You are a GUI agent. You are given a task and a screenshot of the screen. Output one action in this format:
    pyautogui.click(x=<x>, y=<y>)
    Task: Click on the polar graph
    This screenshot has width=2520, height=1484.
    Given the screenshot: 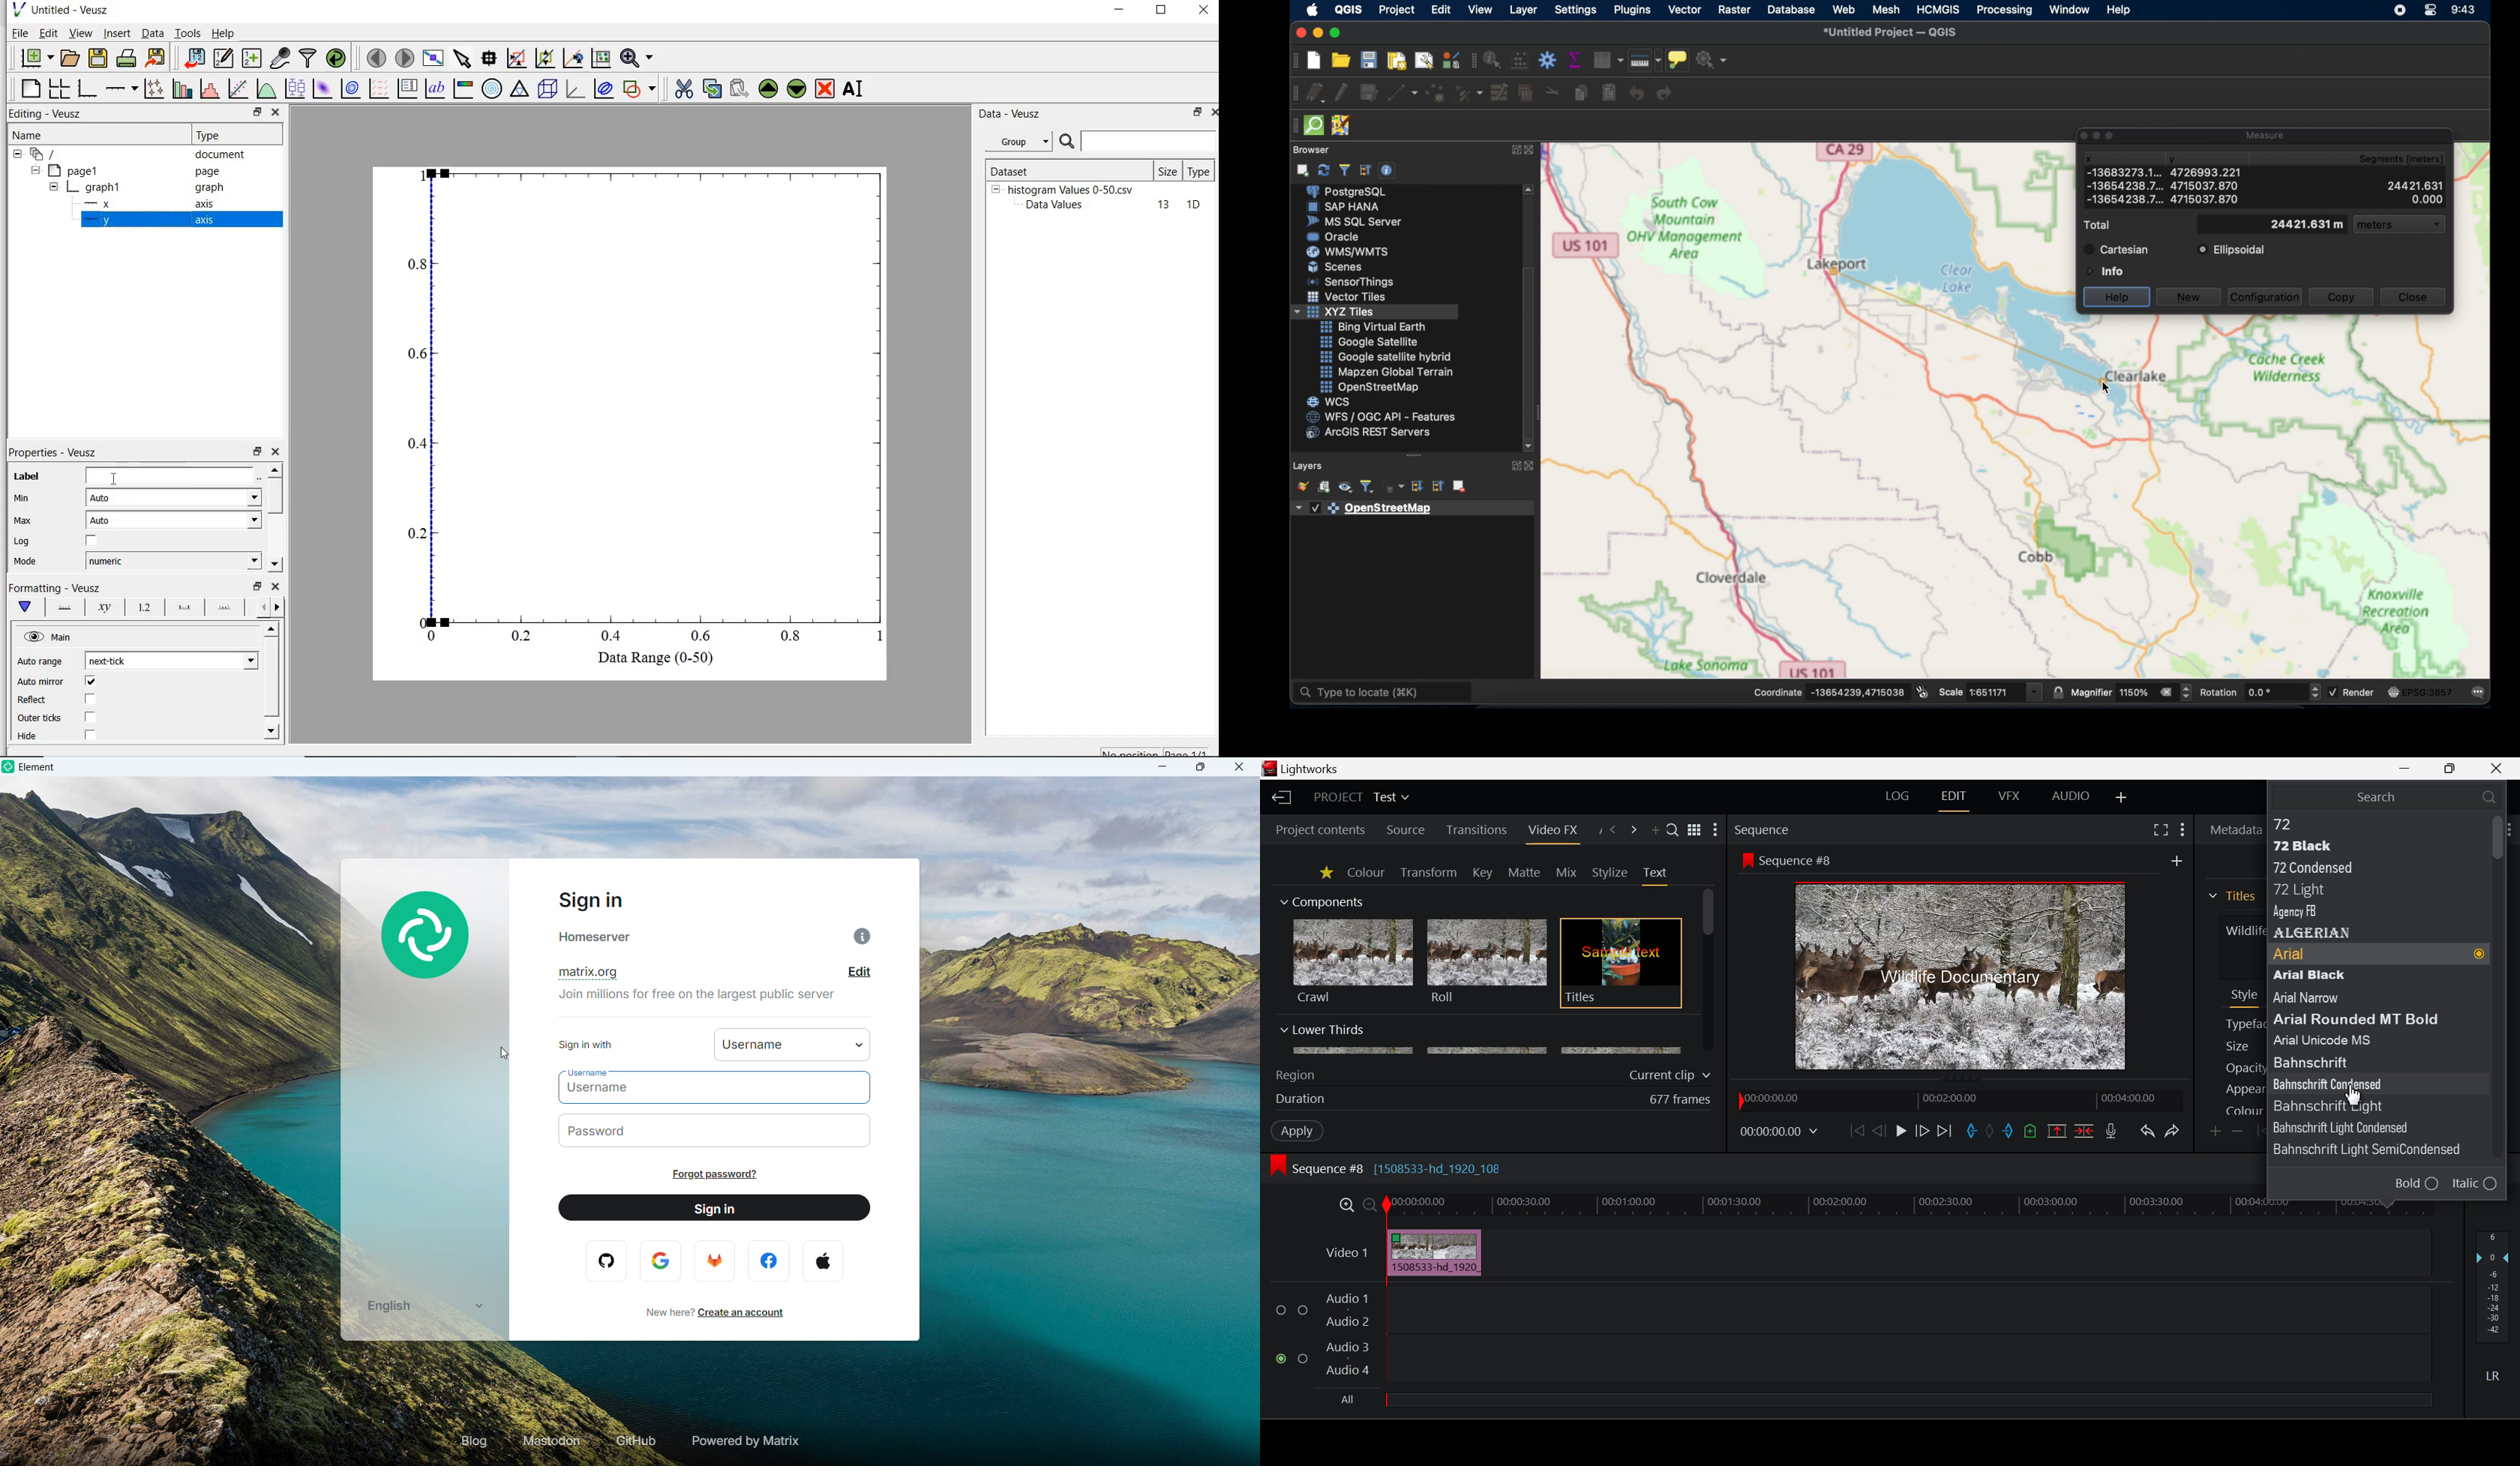 What is the action you would take?
    pyautogui.click(x=492, y=89)
    